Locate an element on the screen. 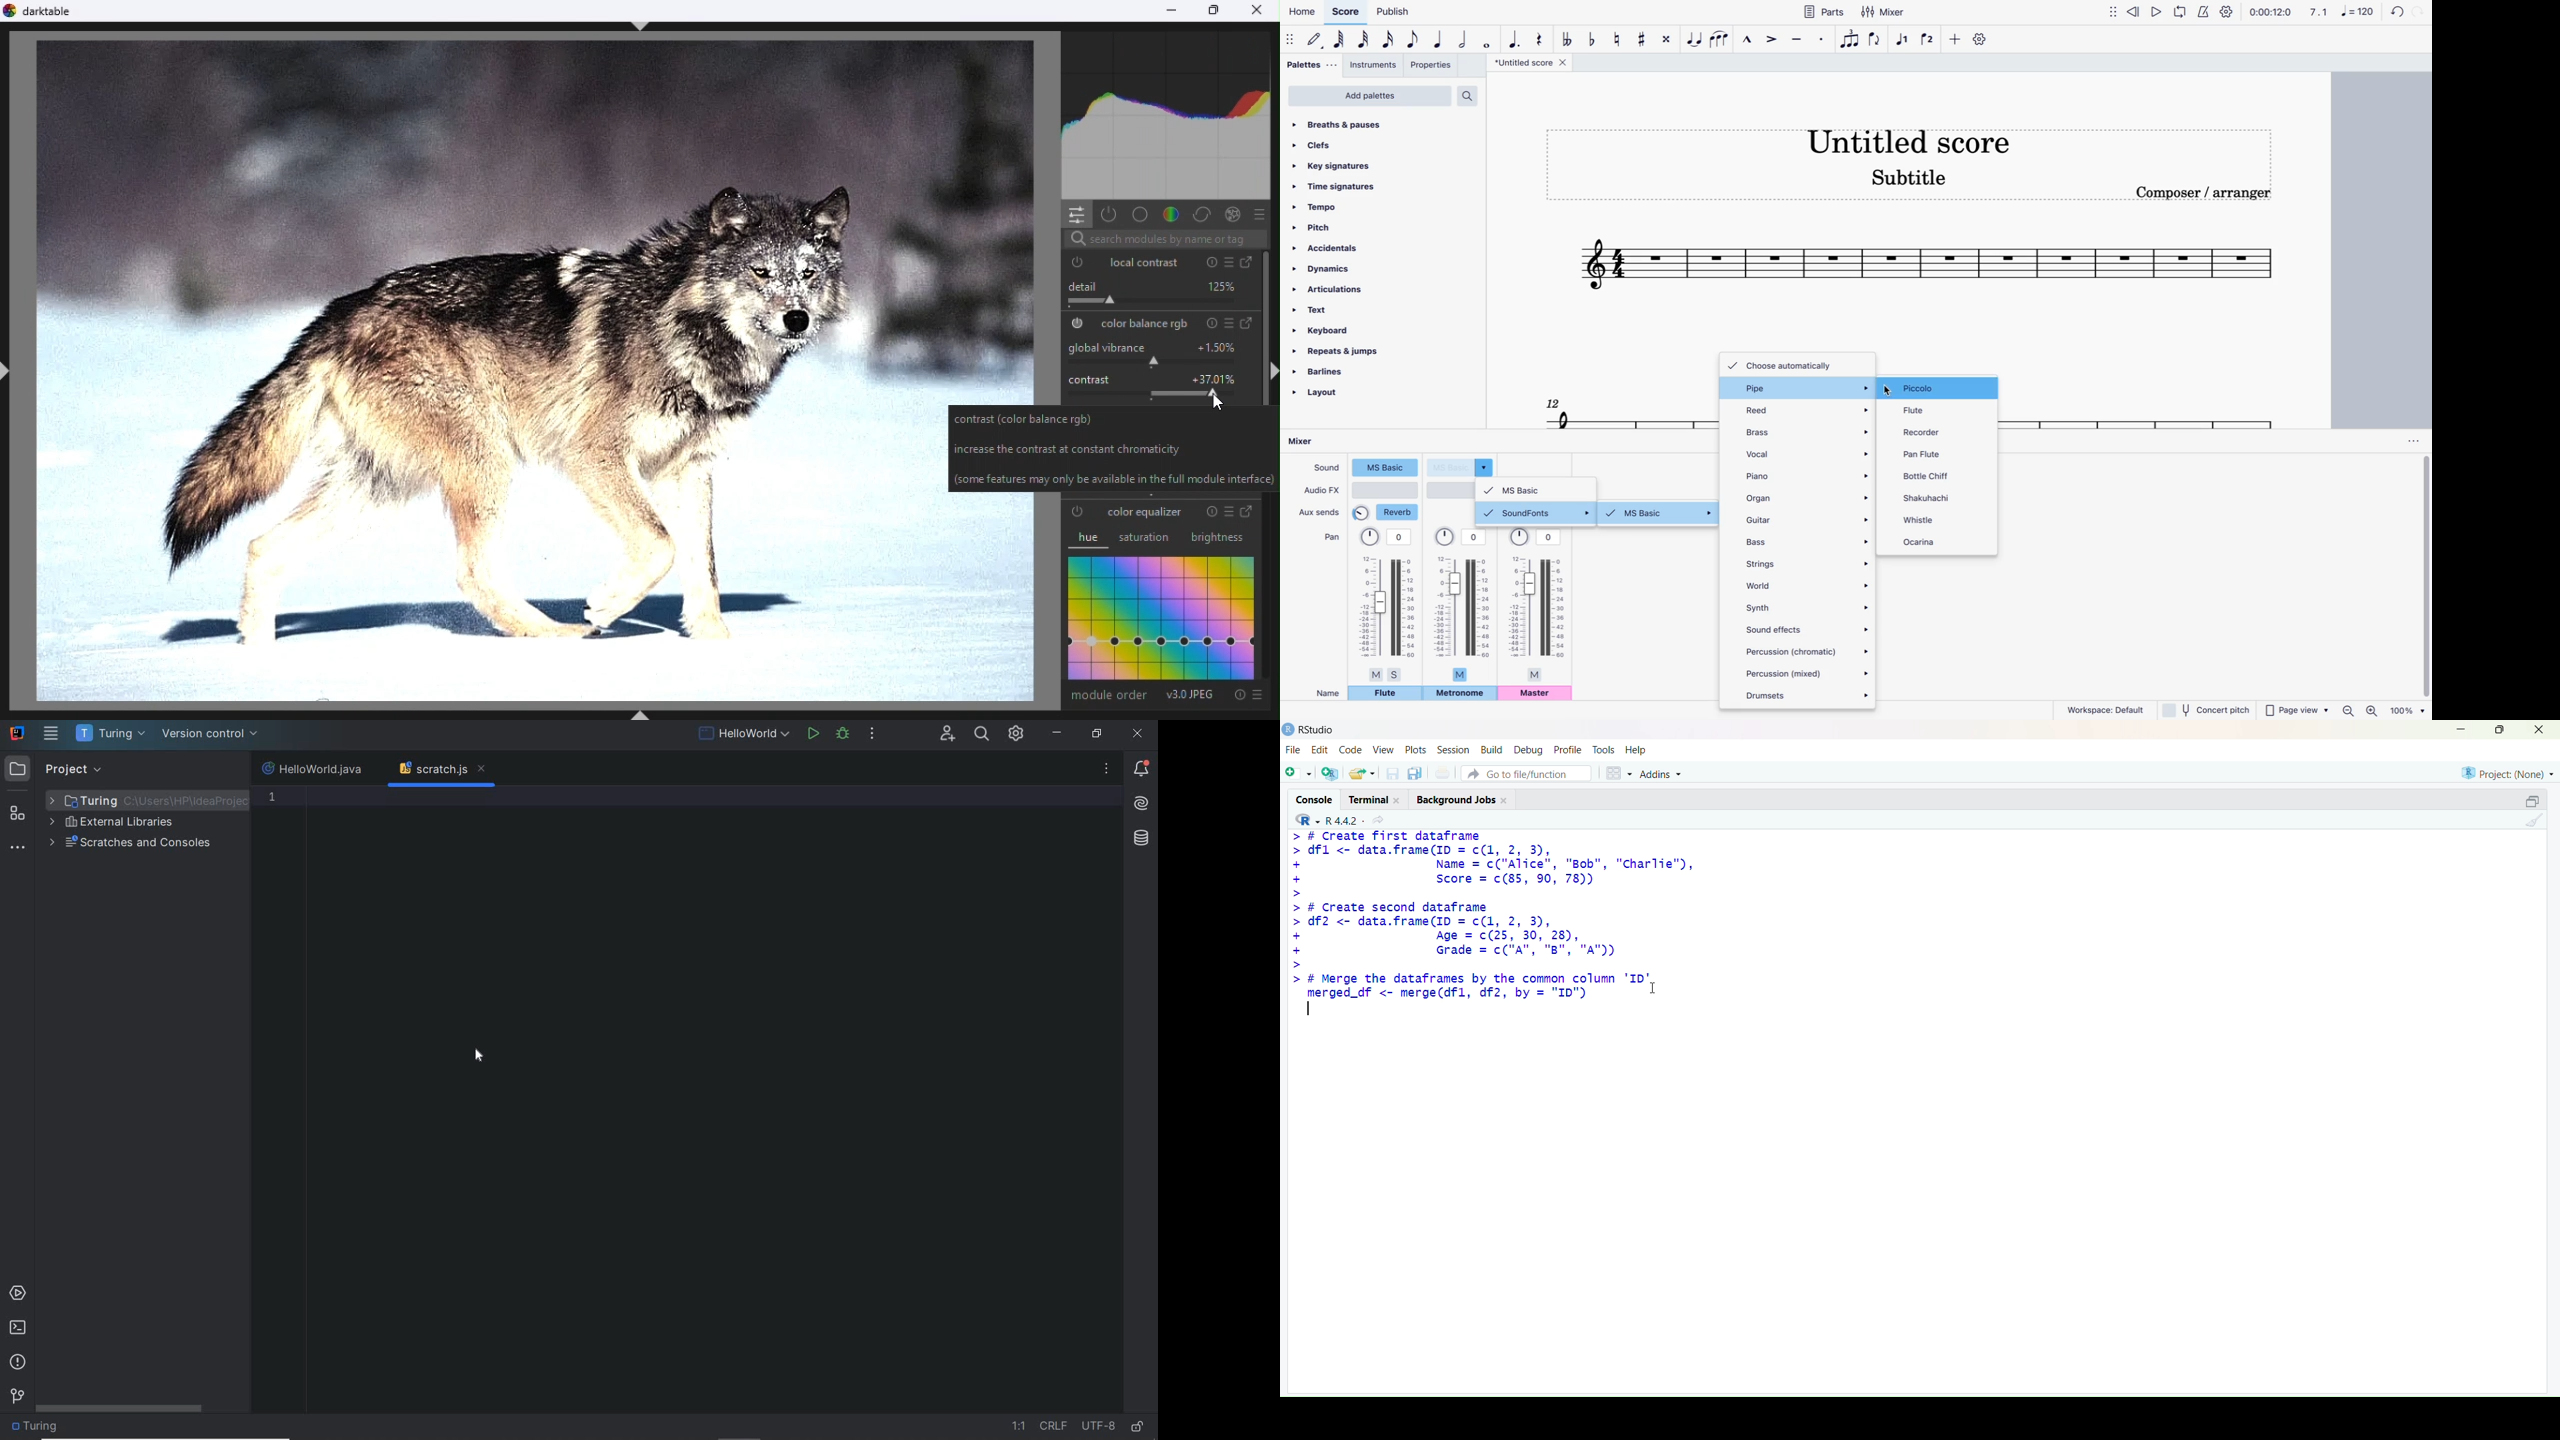 This screenshot has width=2576, height=1456. forward is located at coordinates (2421, 11).